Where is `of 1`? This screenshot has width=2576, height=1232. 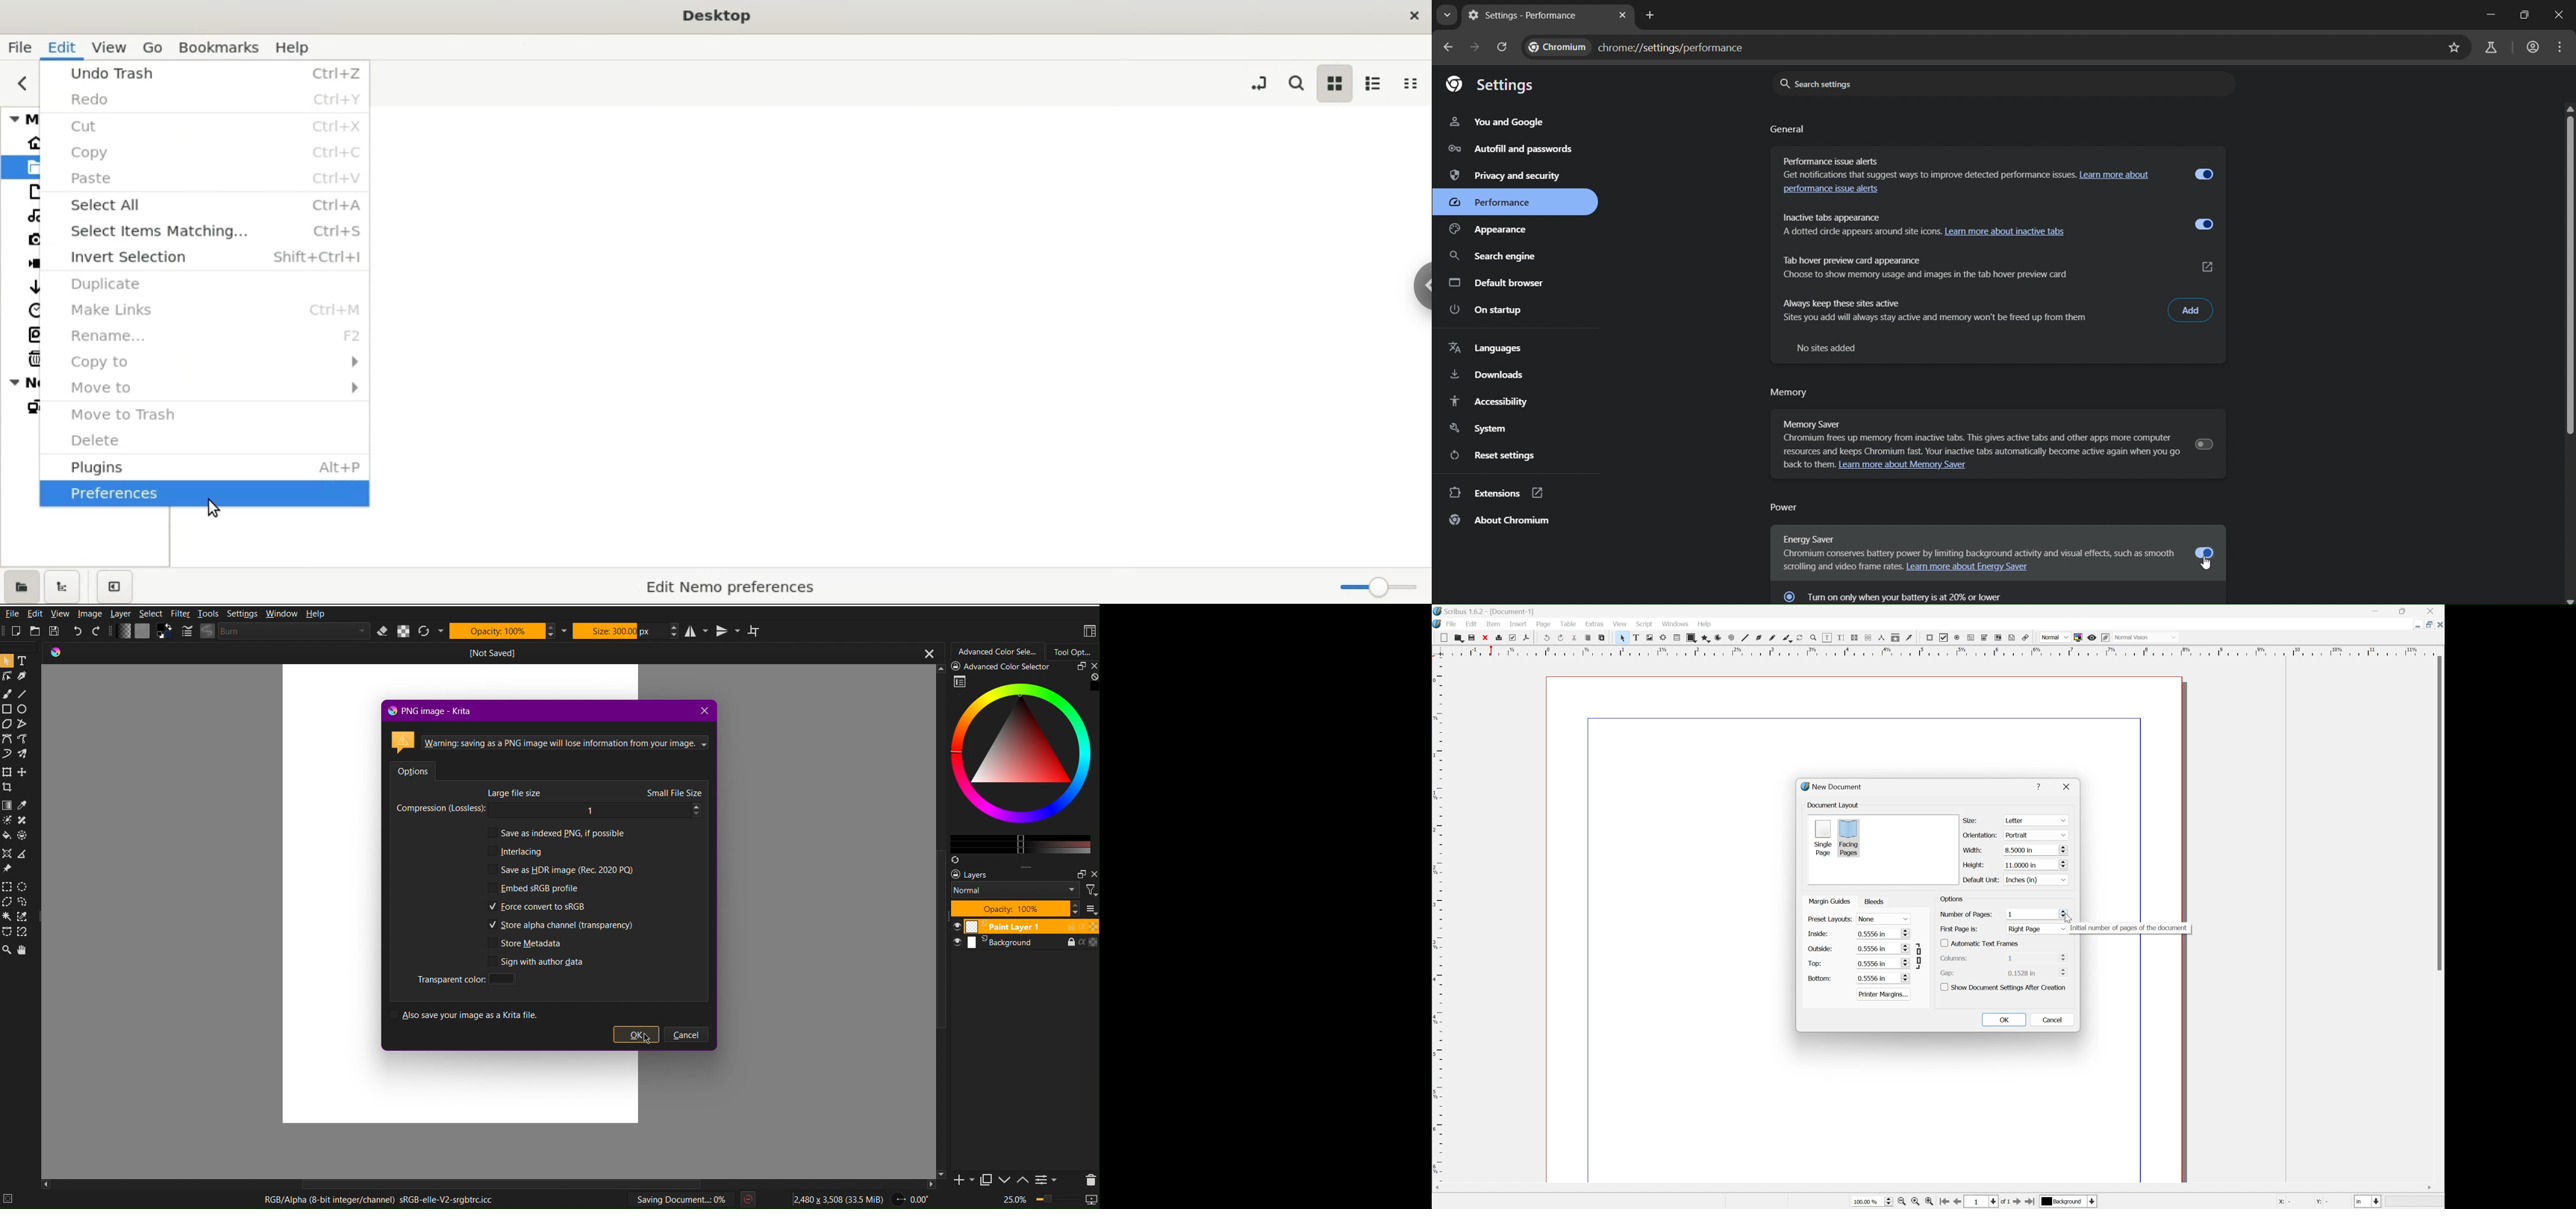
of 1 is located at coordinates (2003, 1201).